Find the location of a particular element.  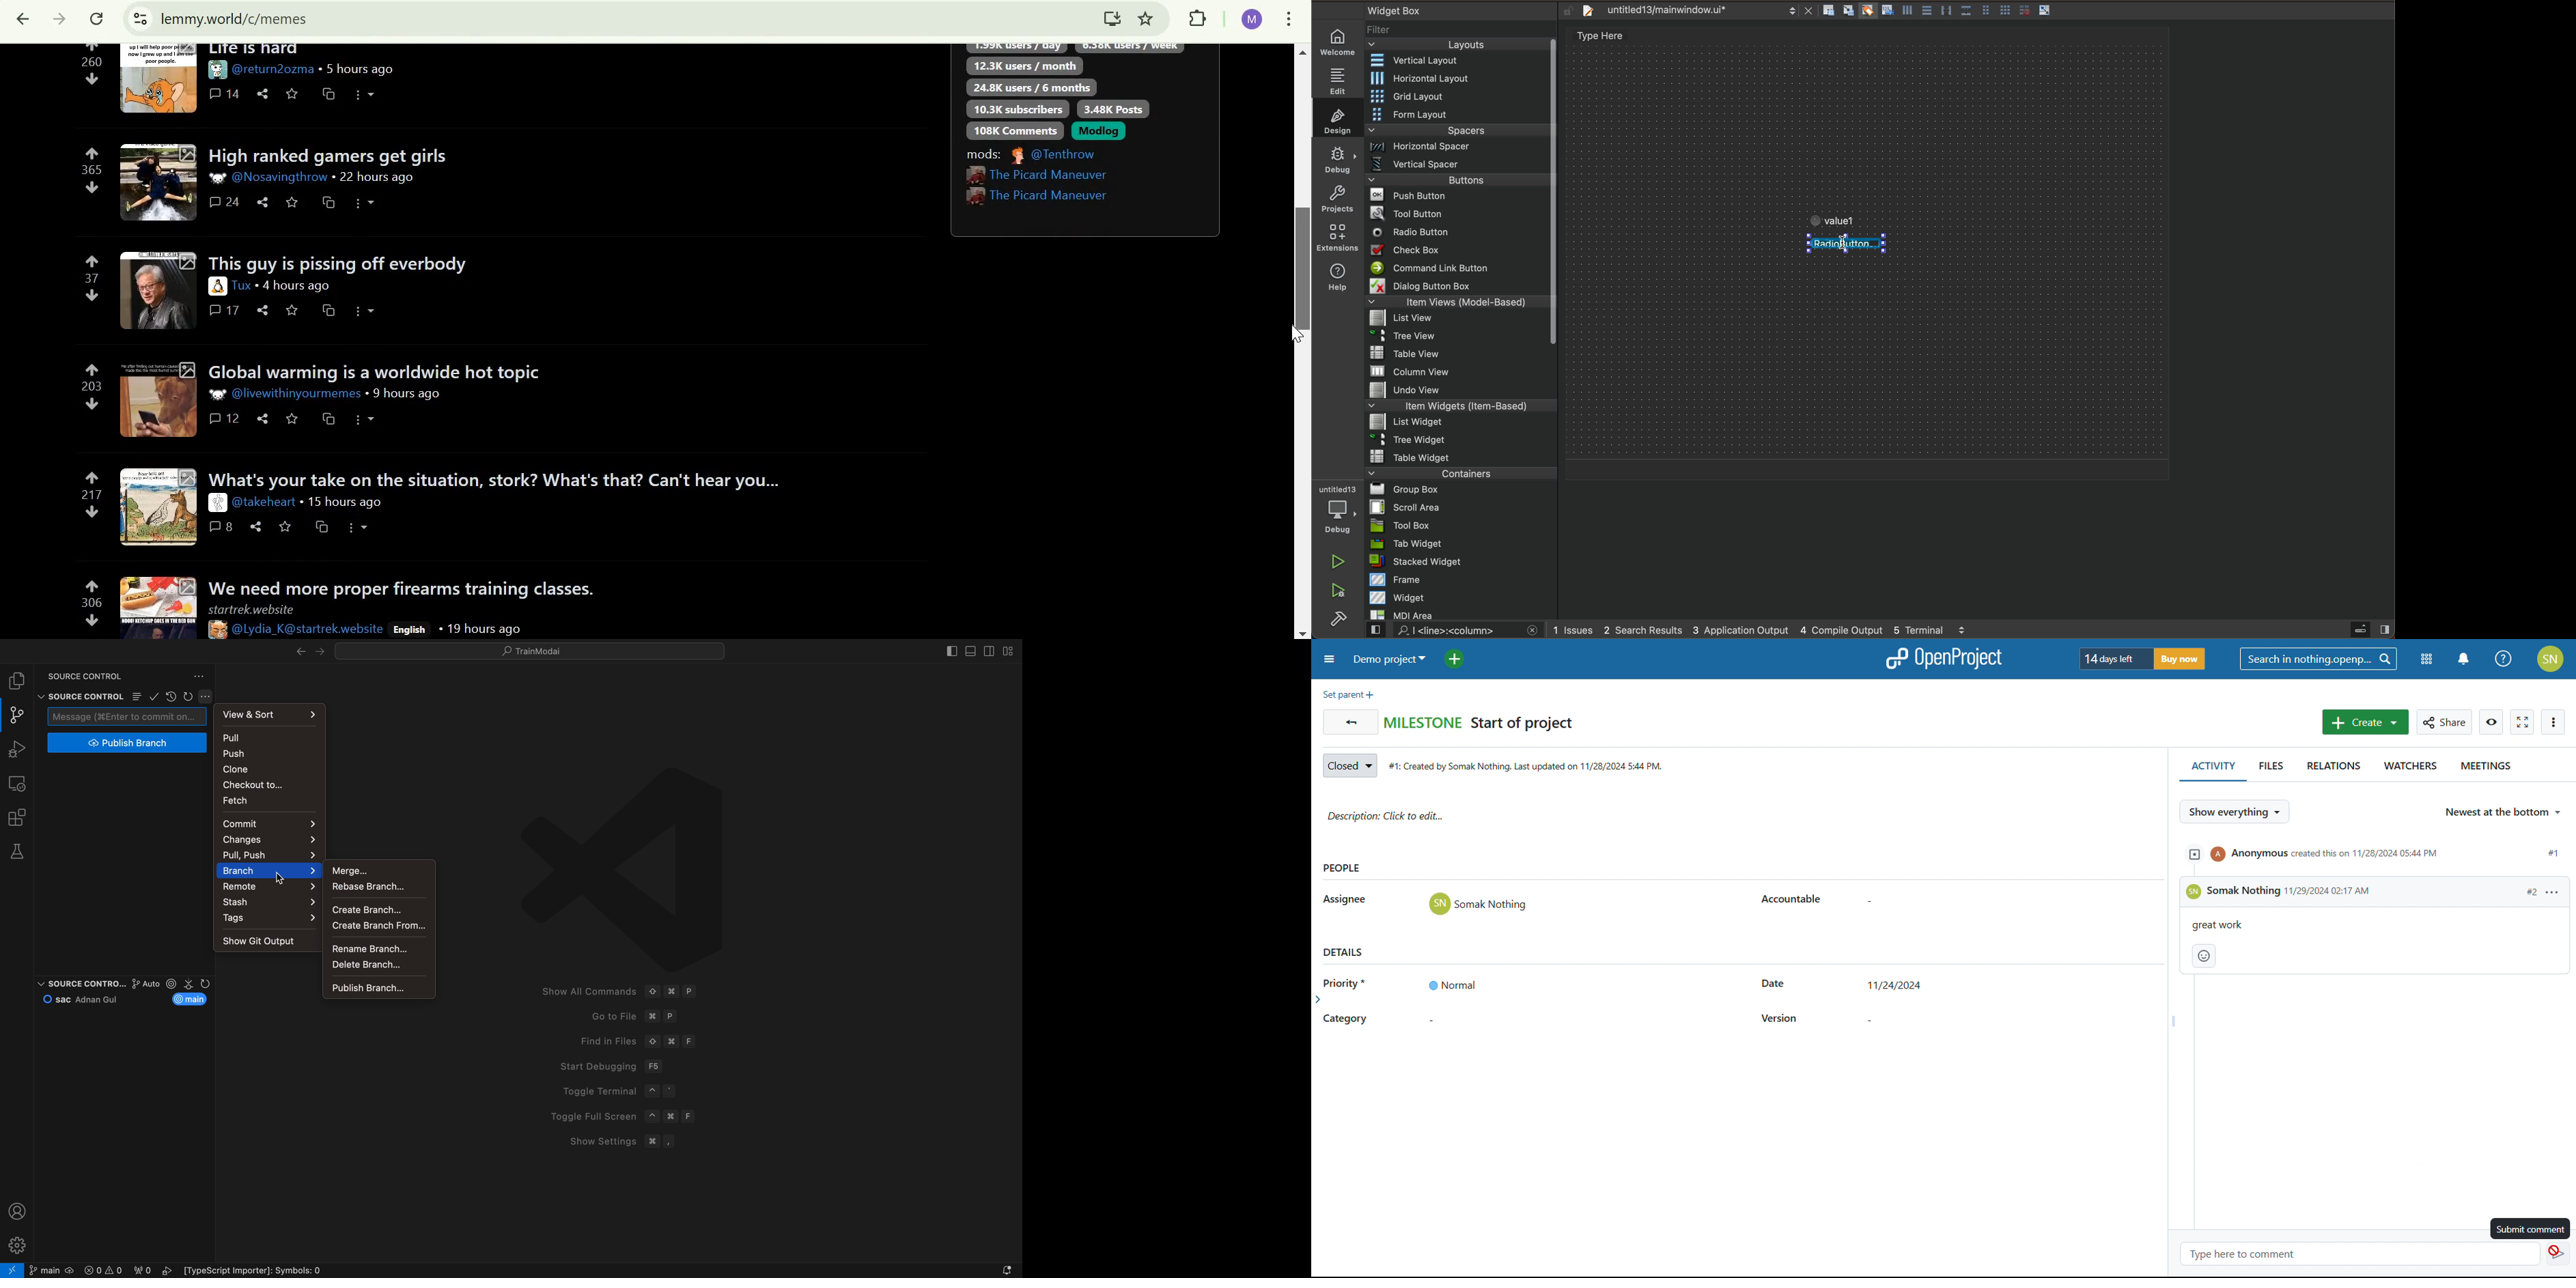

expand here is located at coordinates (159, 606).